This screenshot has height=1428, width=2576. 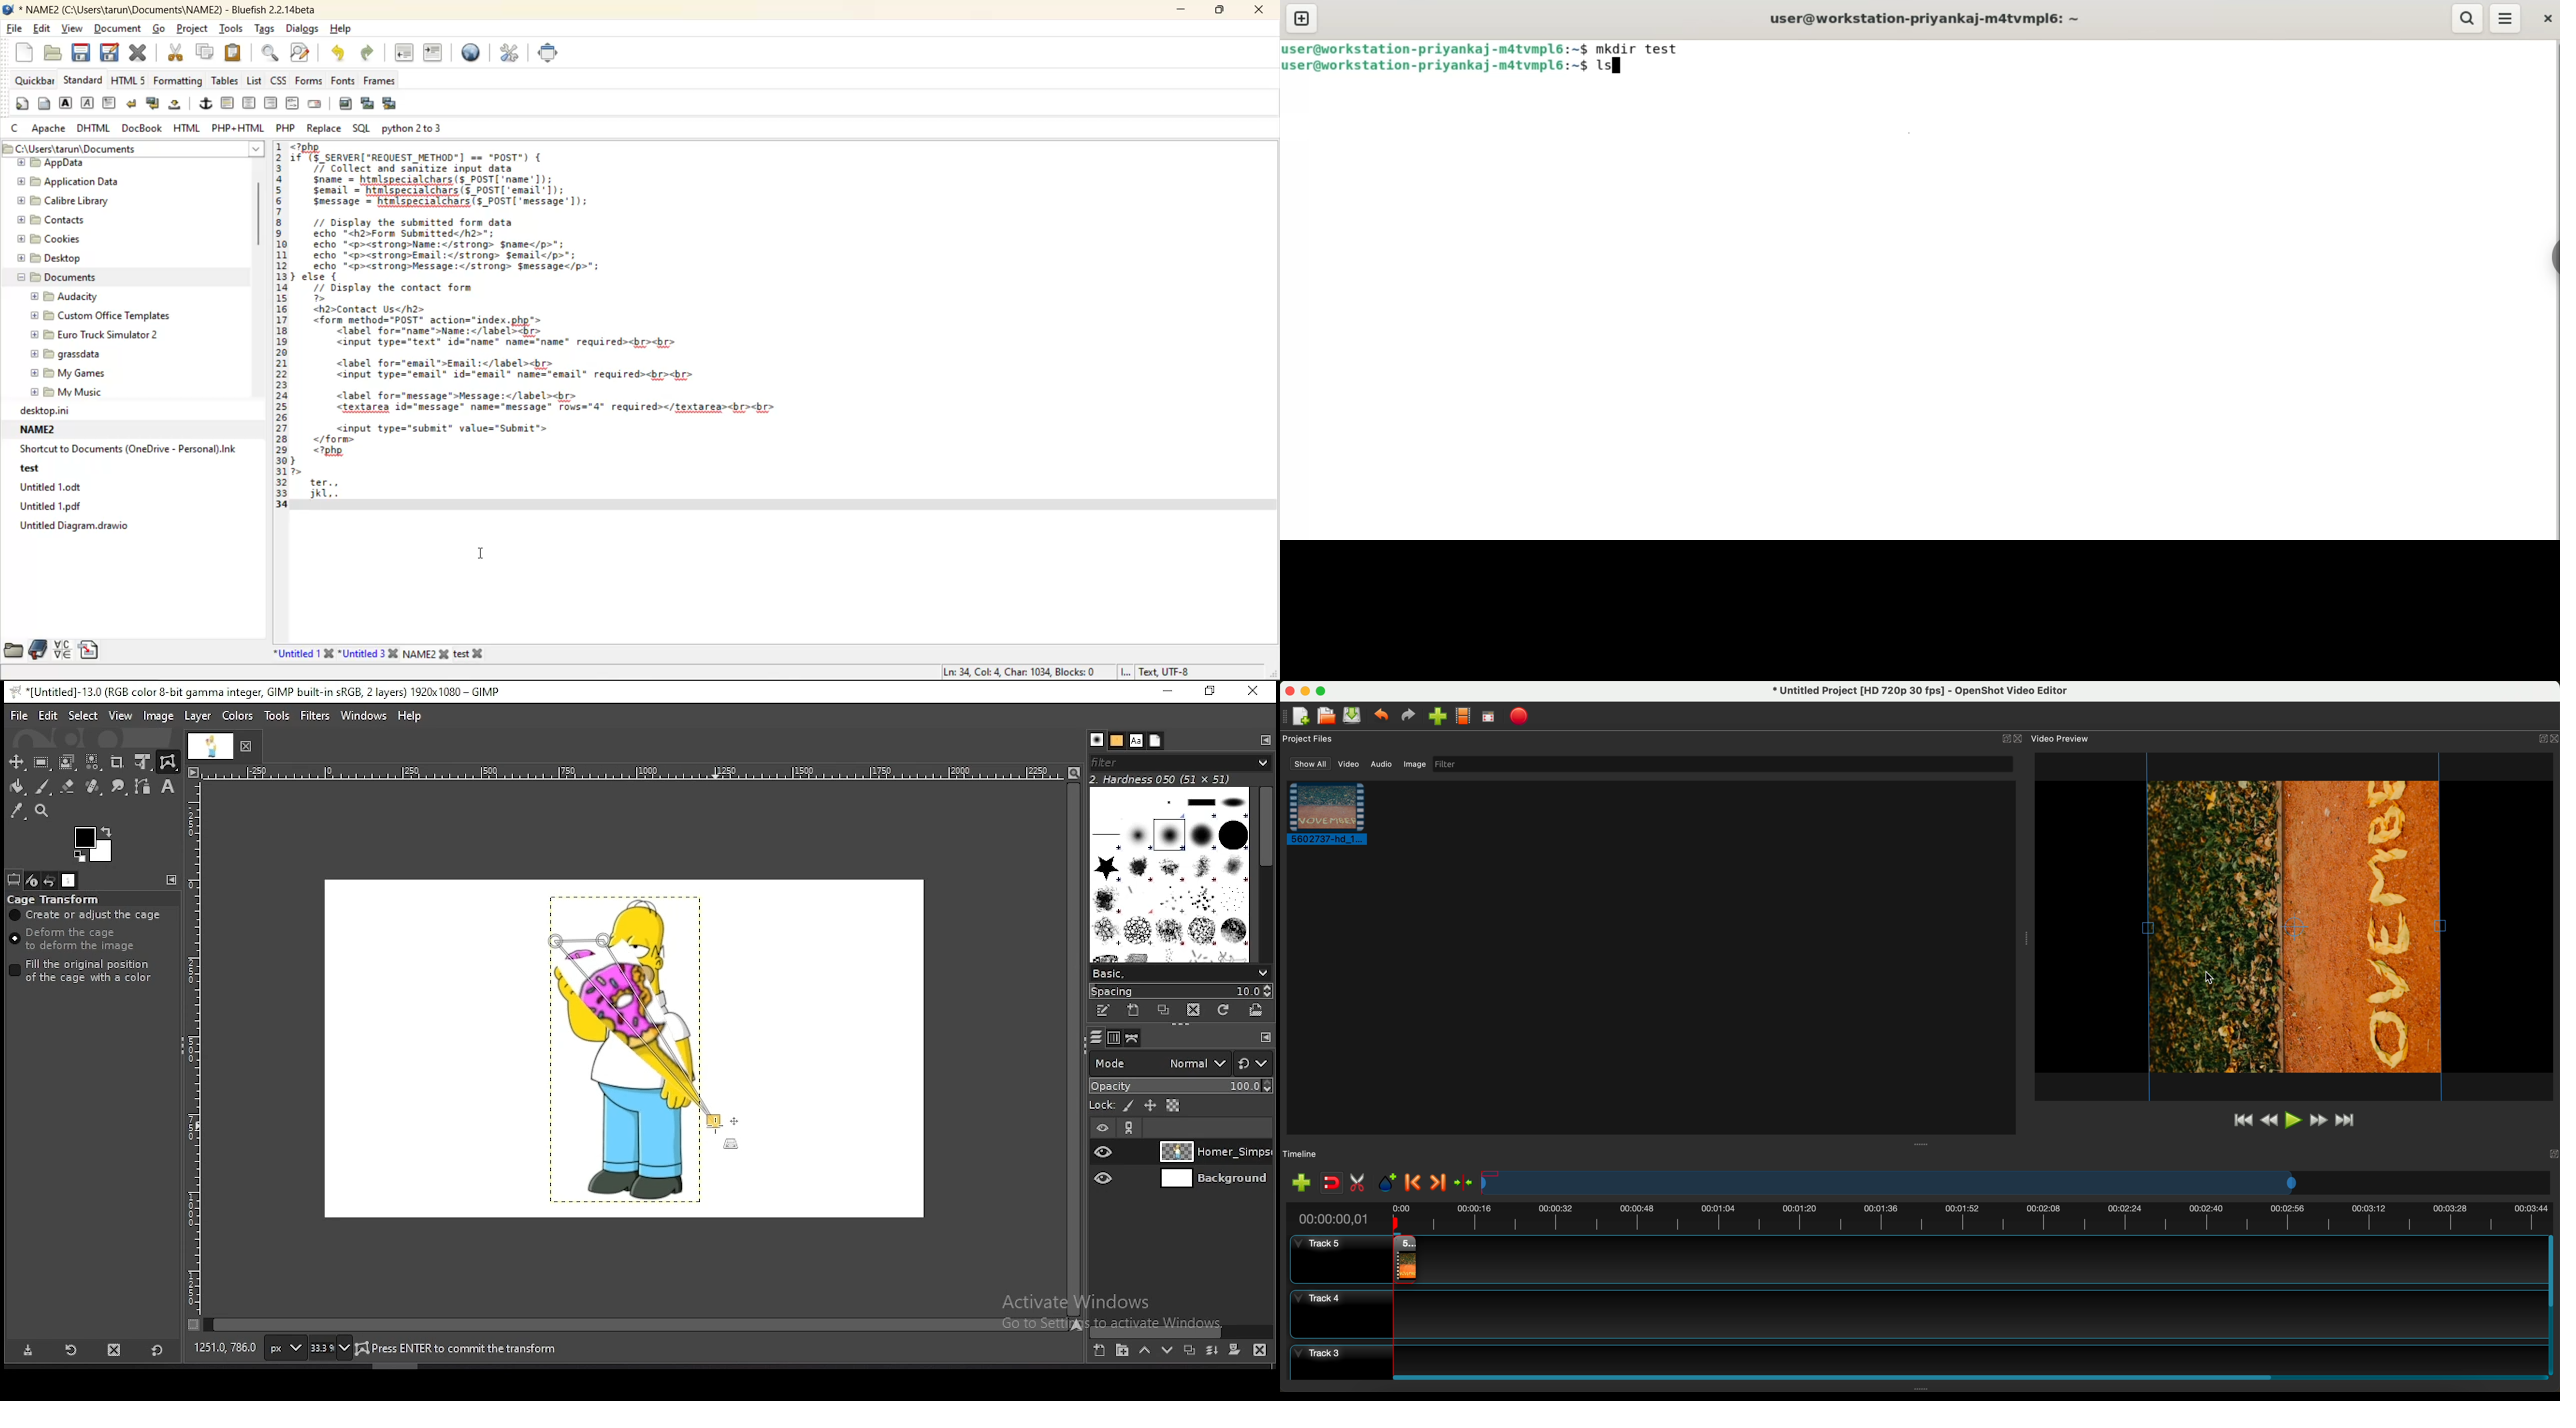 I want to click on insert thumbnail, so click(x=366, y=101).